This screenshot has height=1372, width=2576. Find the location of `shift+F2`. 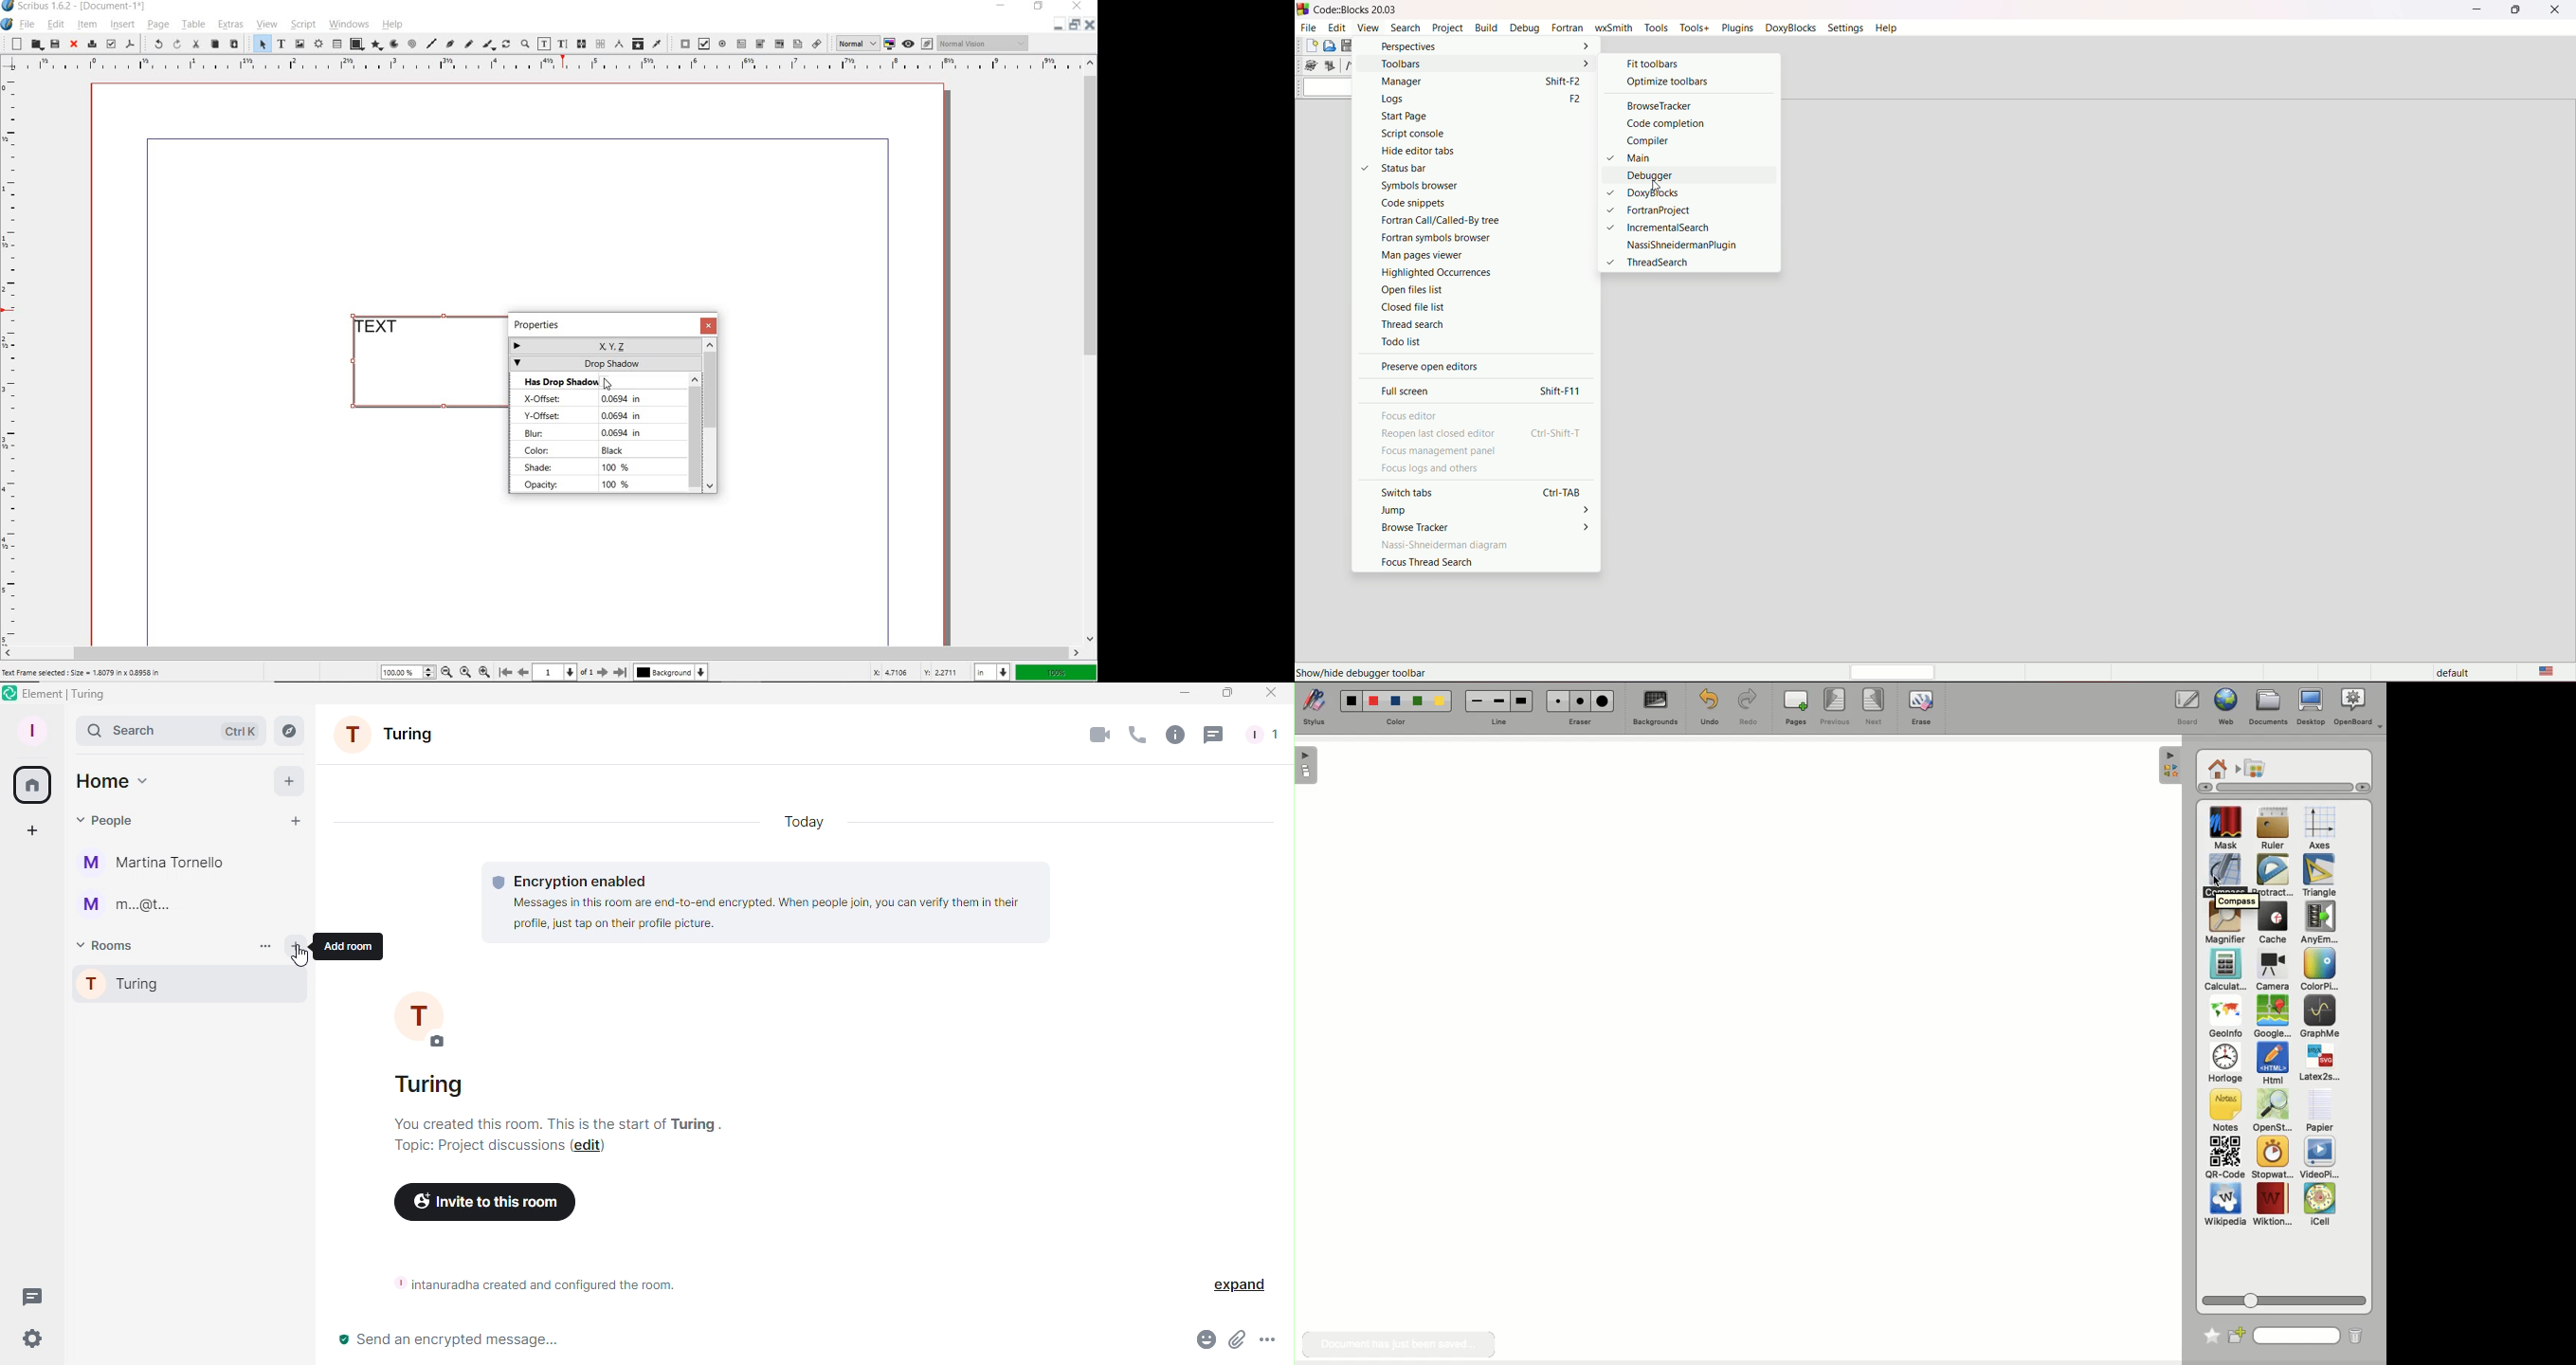

shift+F2 is located at coordinates (1564, 80).